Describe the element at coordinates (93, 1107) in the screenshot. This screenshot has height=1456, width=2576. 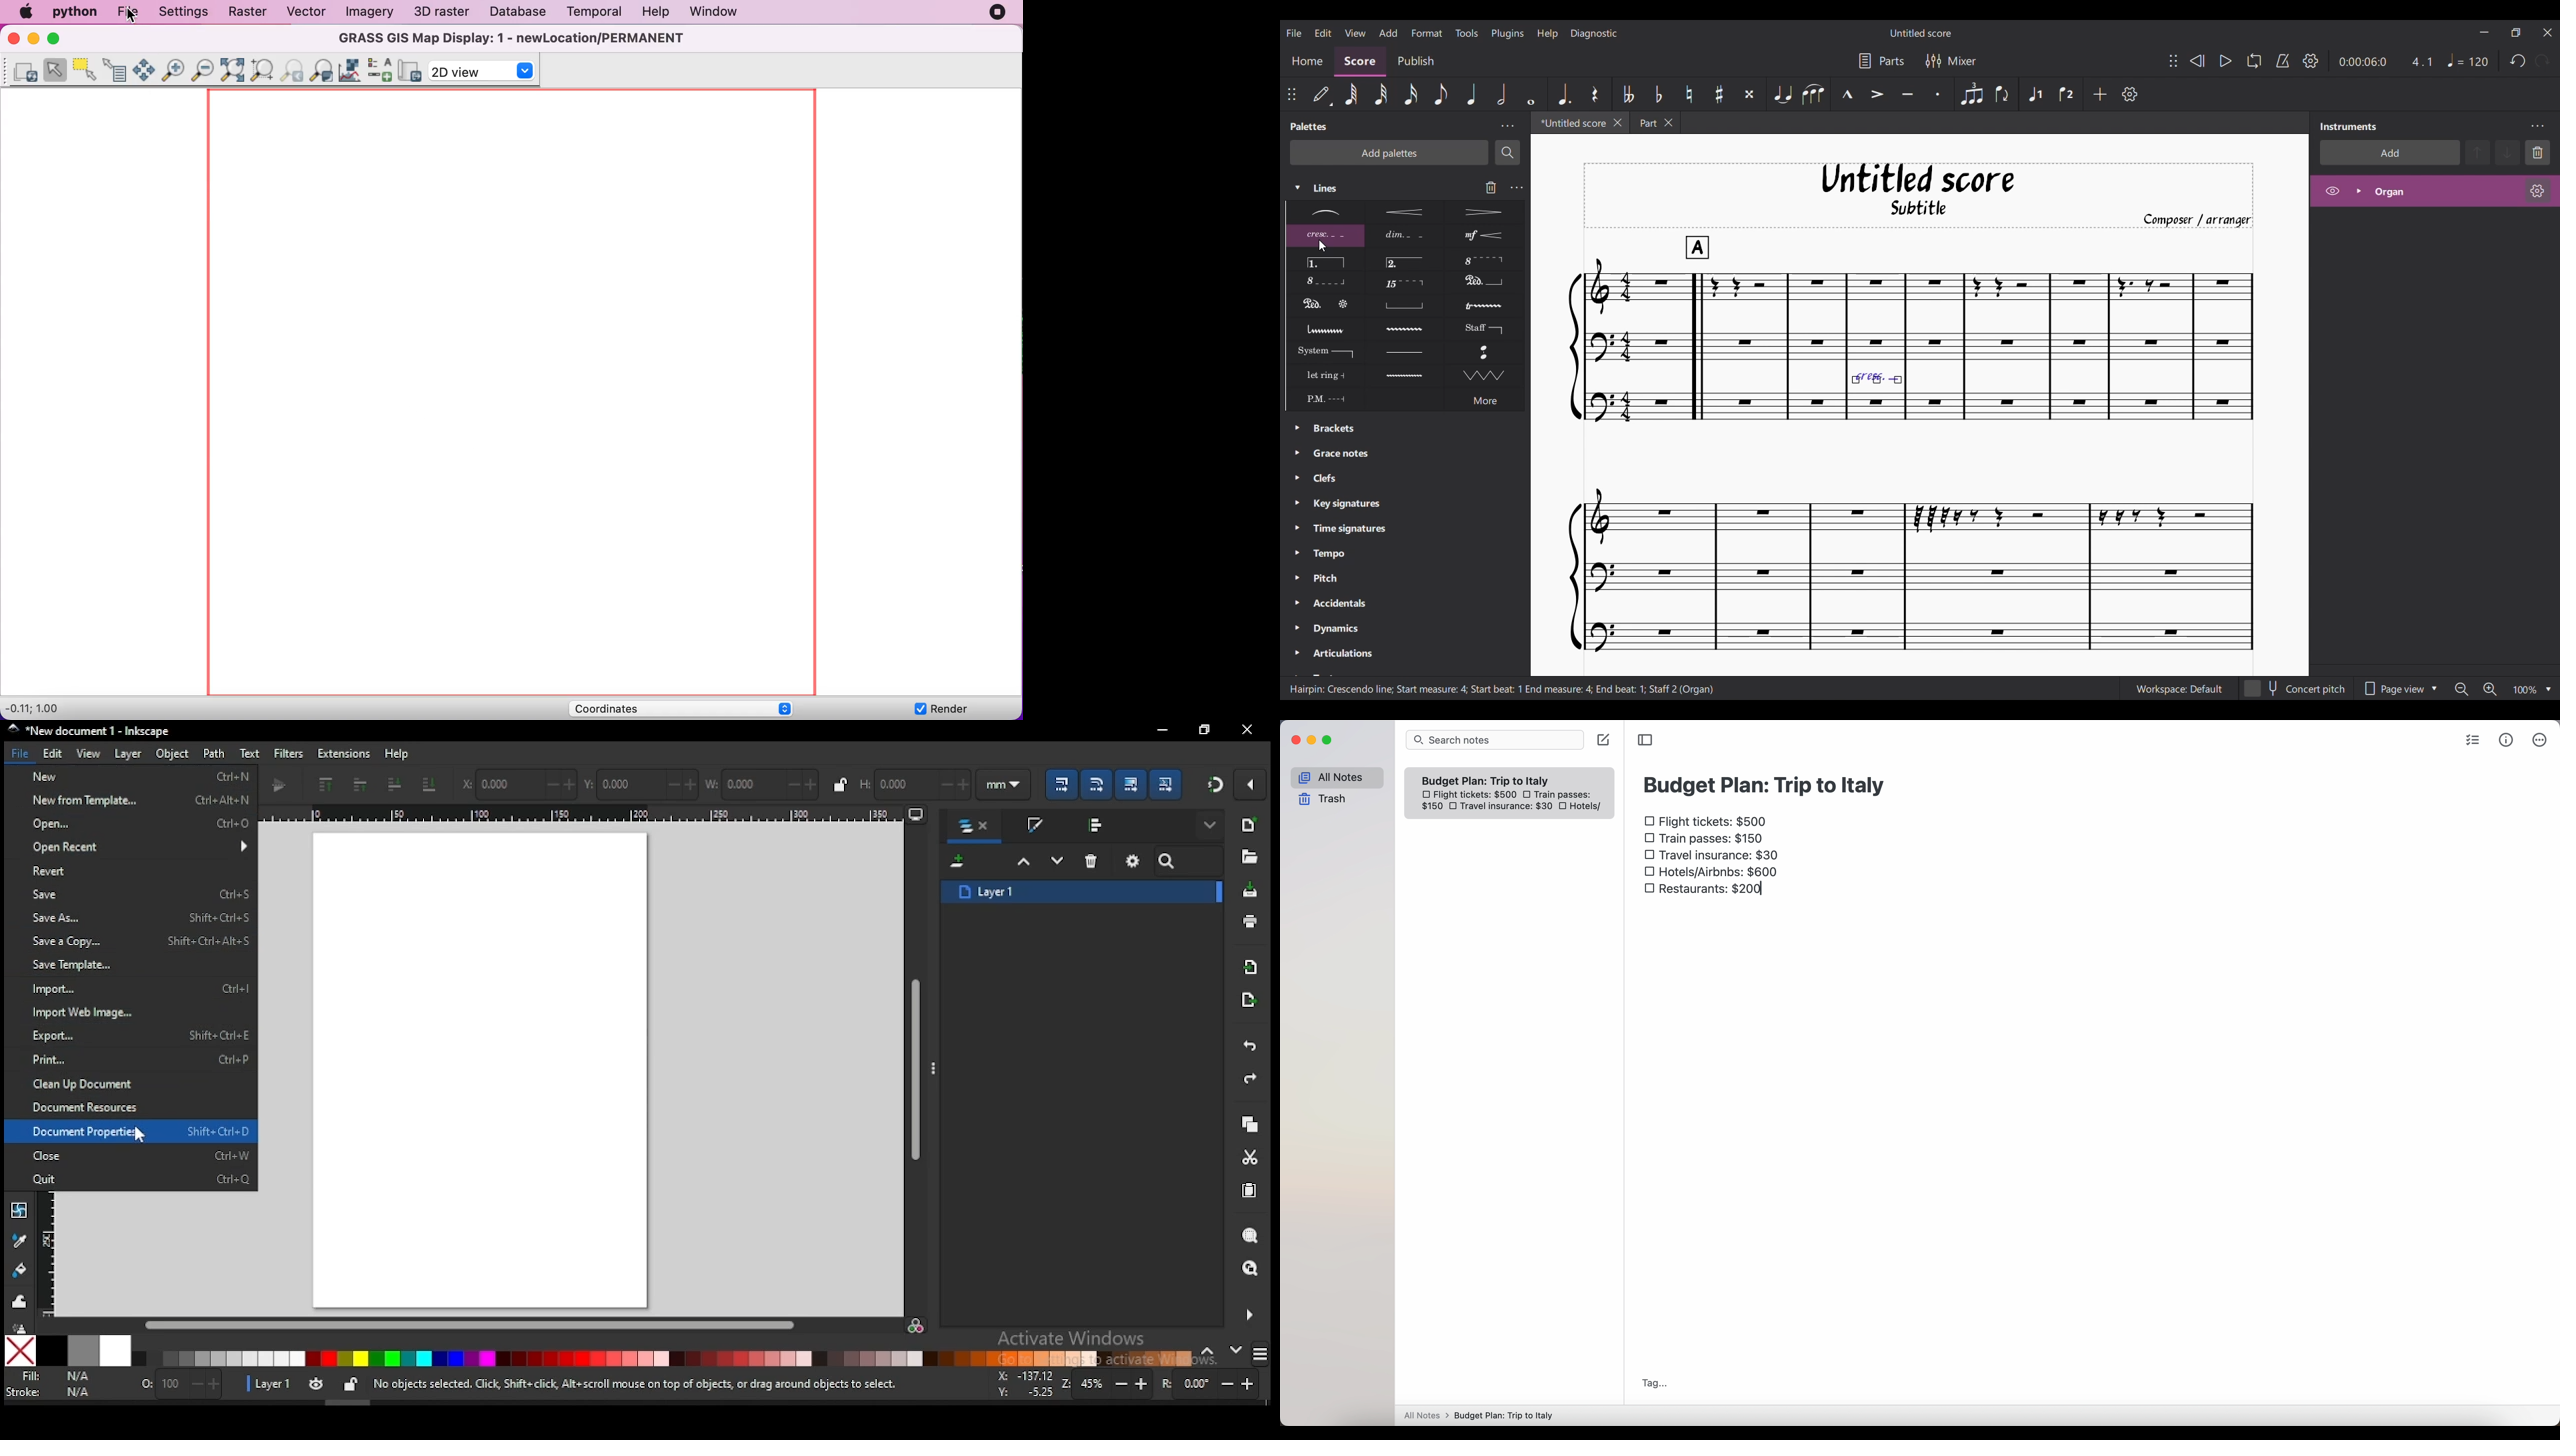
I see `documents resources` at that location.